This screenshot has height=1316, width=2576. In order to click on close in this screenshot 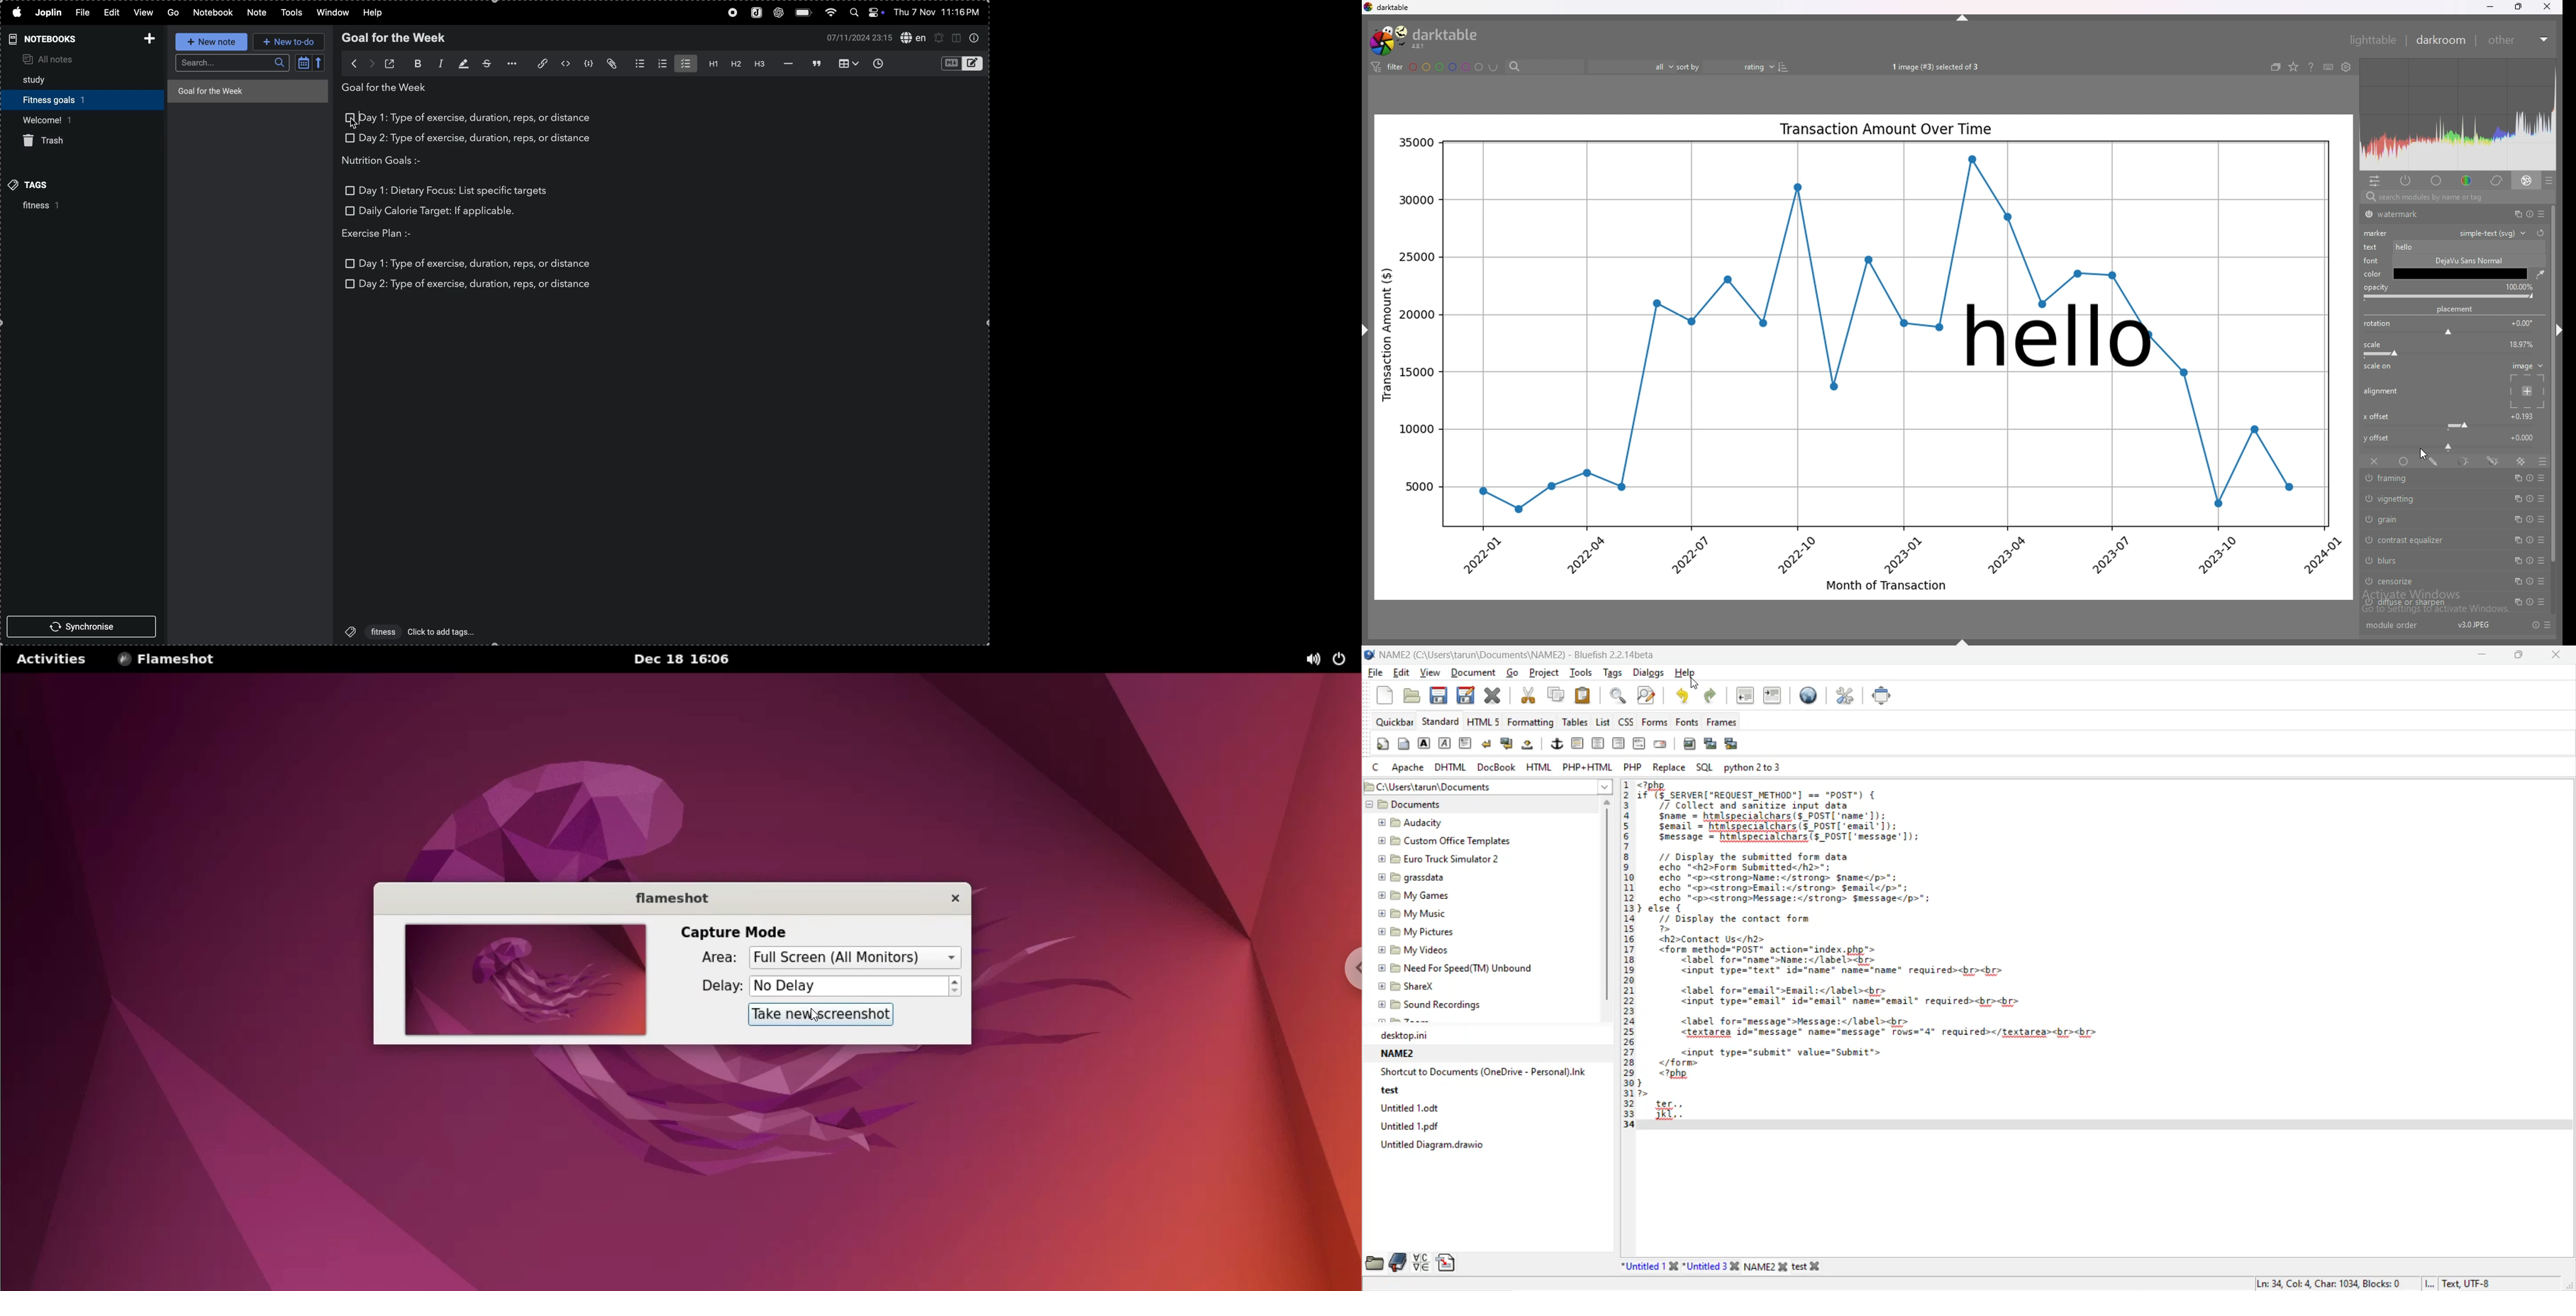, I will do `click(2545, 8)`.